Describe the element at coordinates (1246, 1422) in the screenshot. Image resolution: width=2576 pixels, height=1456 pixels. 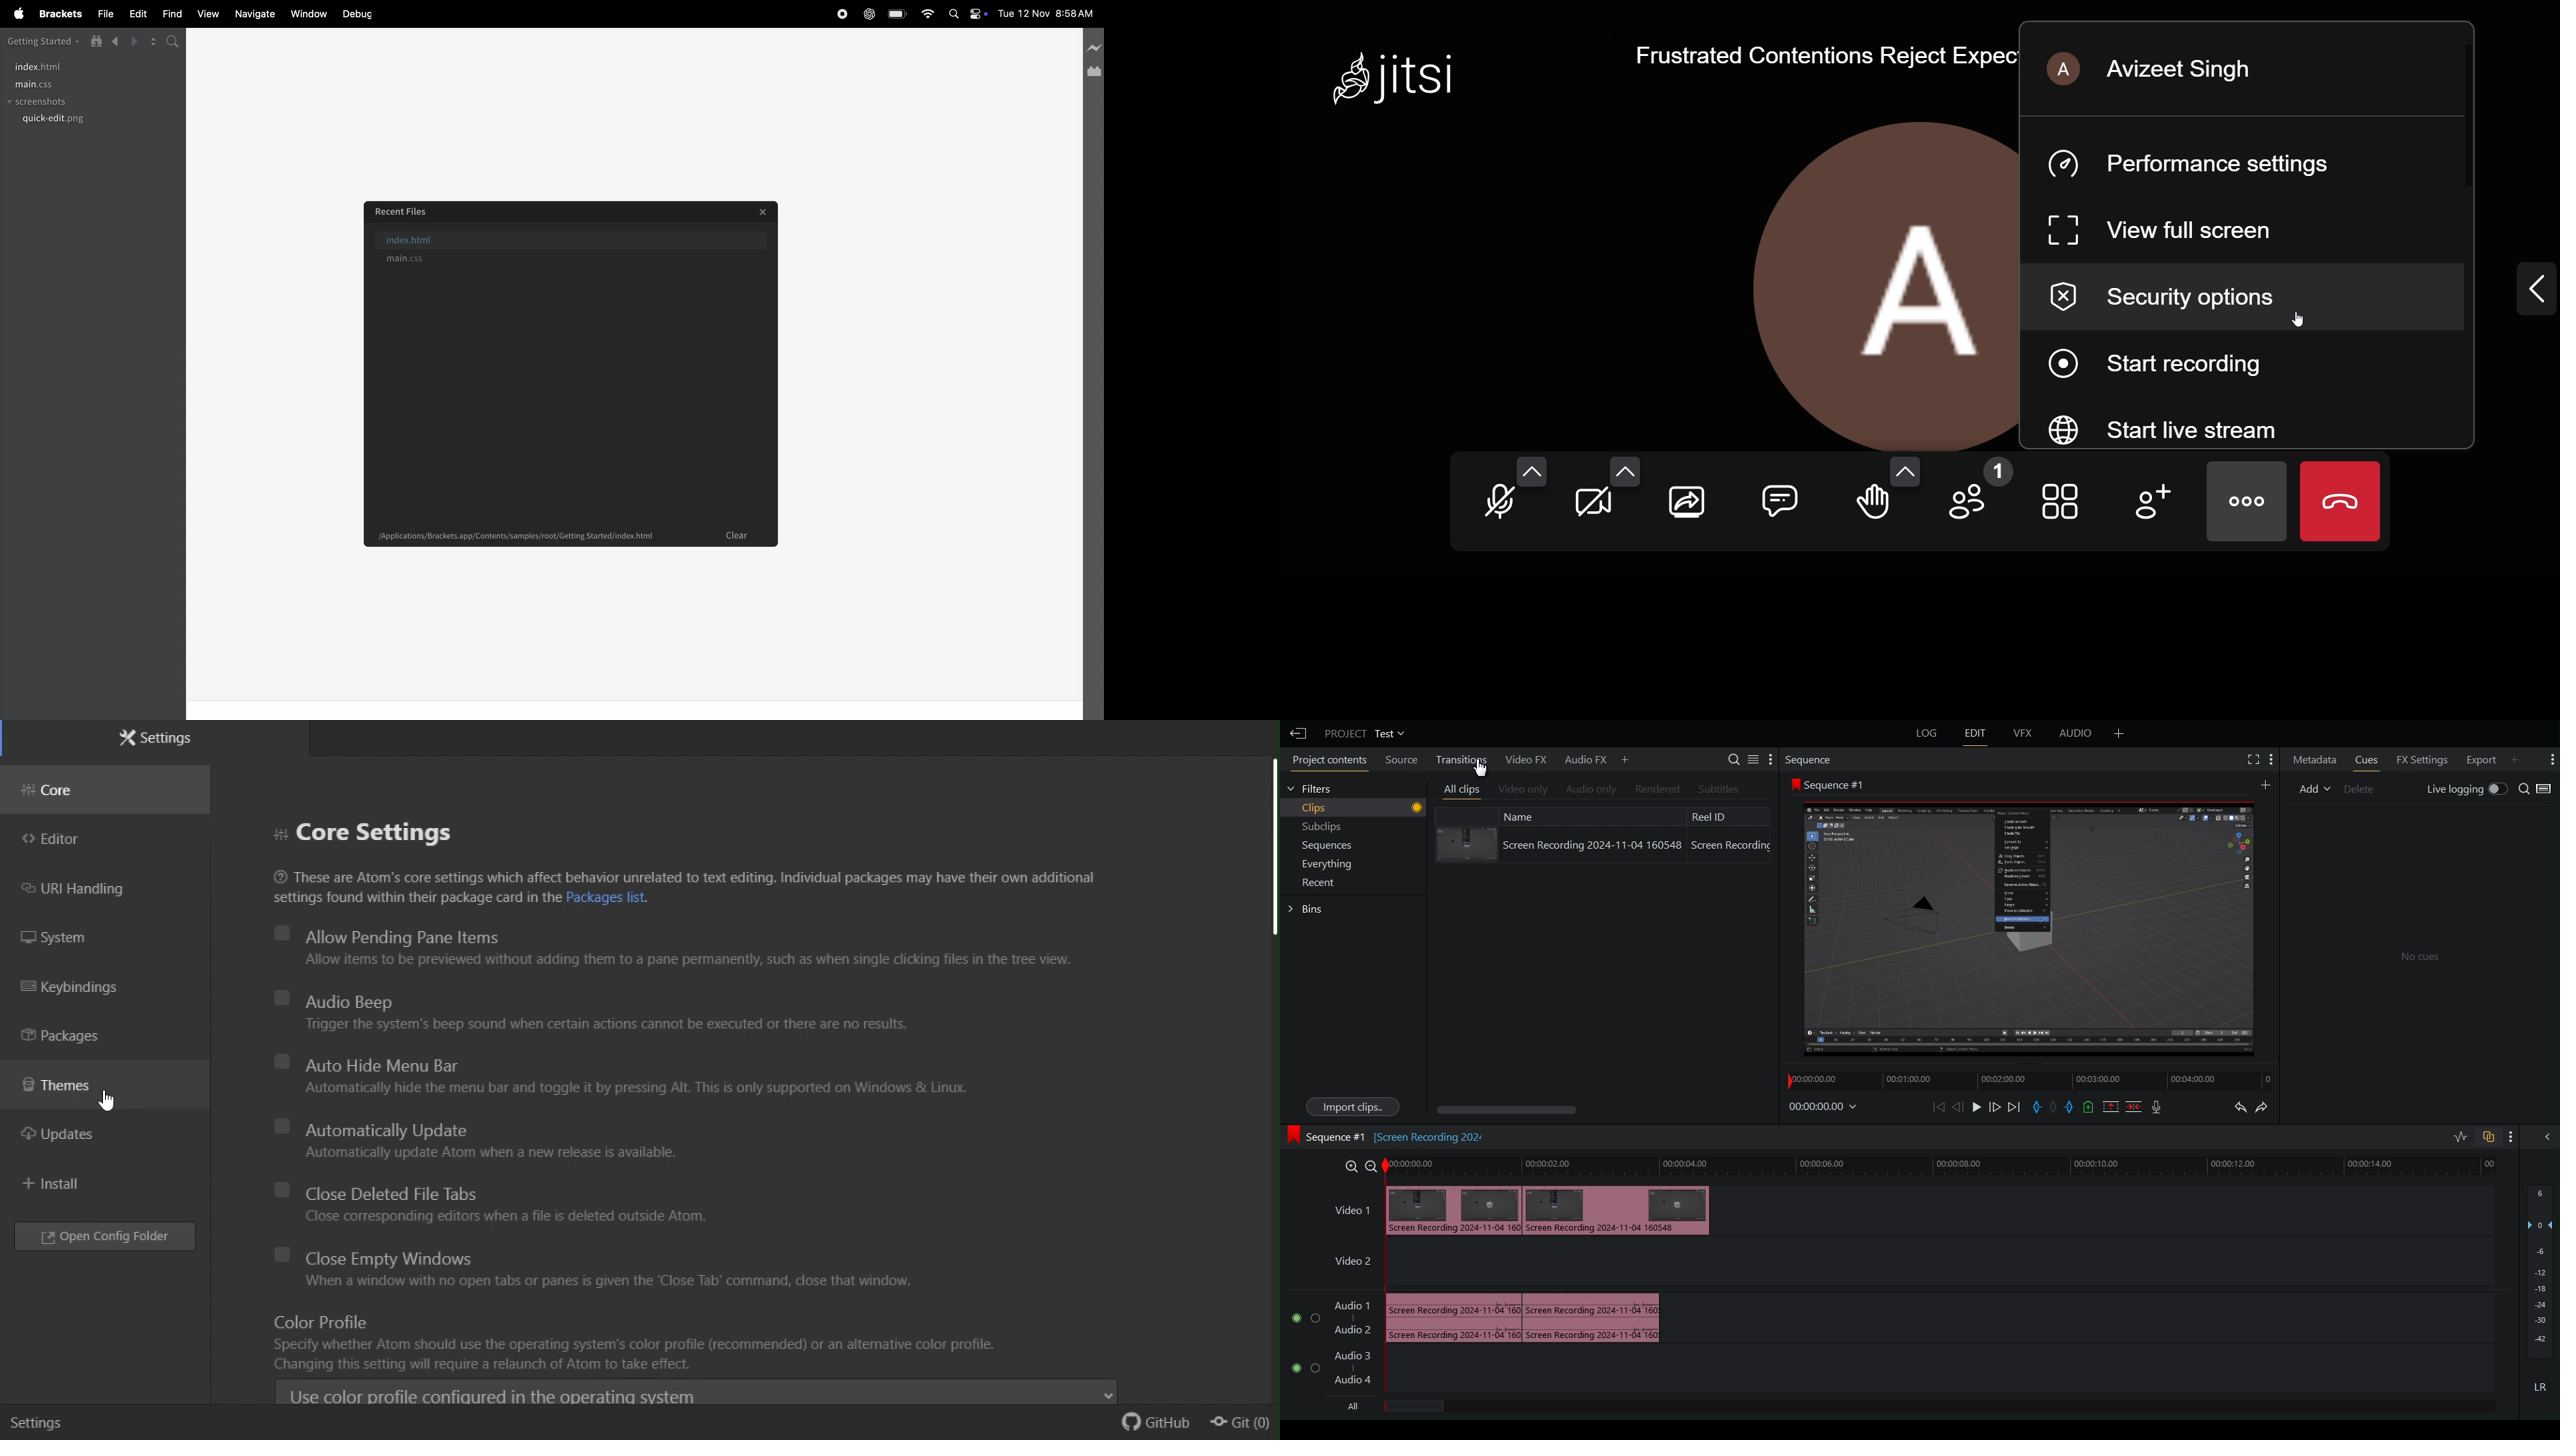
I see `git ` at that location.